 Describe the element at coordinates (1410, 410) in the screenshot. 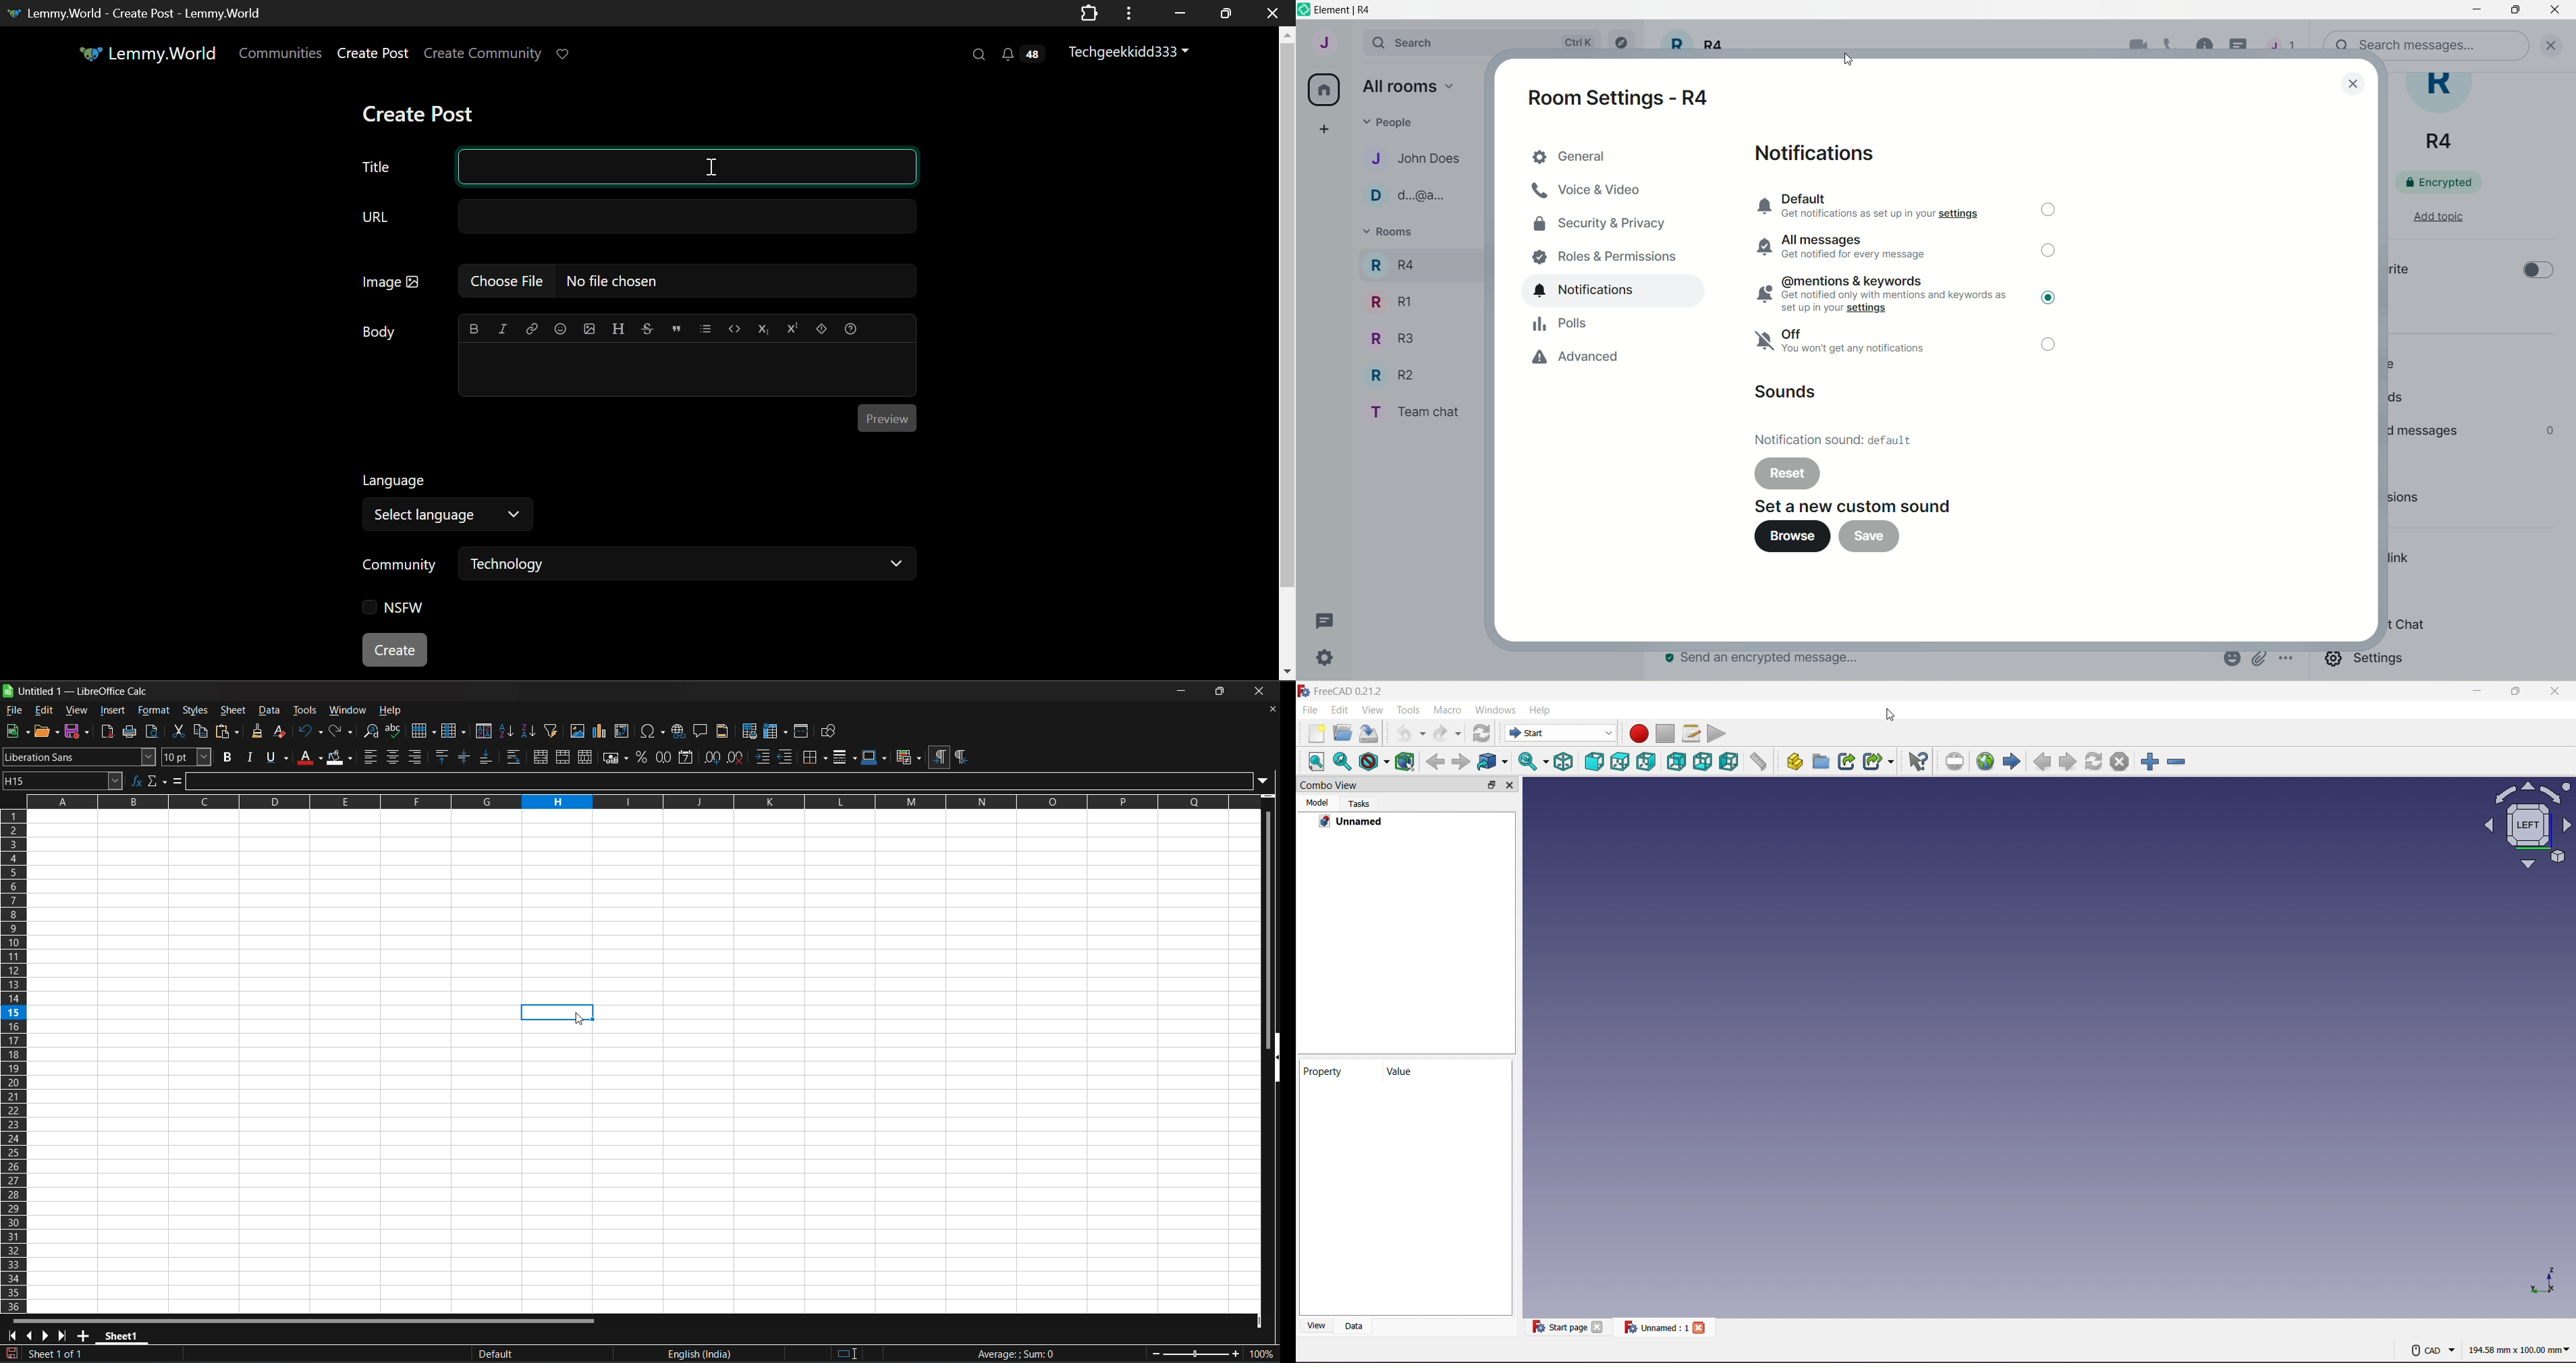

I see `T Team chat` at that location.